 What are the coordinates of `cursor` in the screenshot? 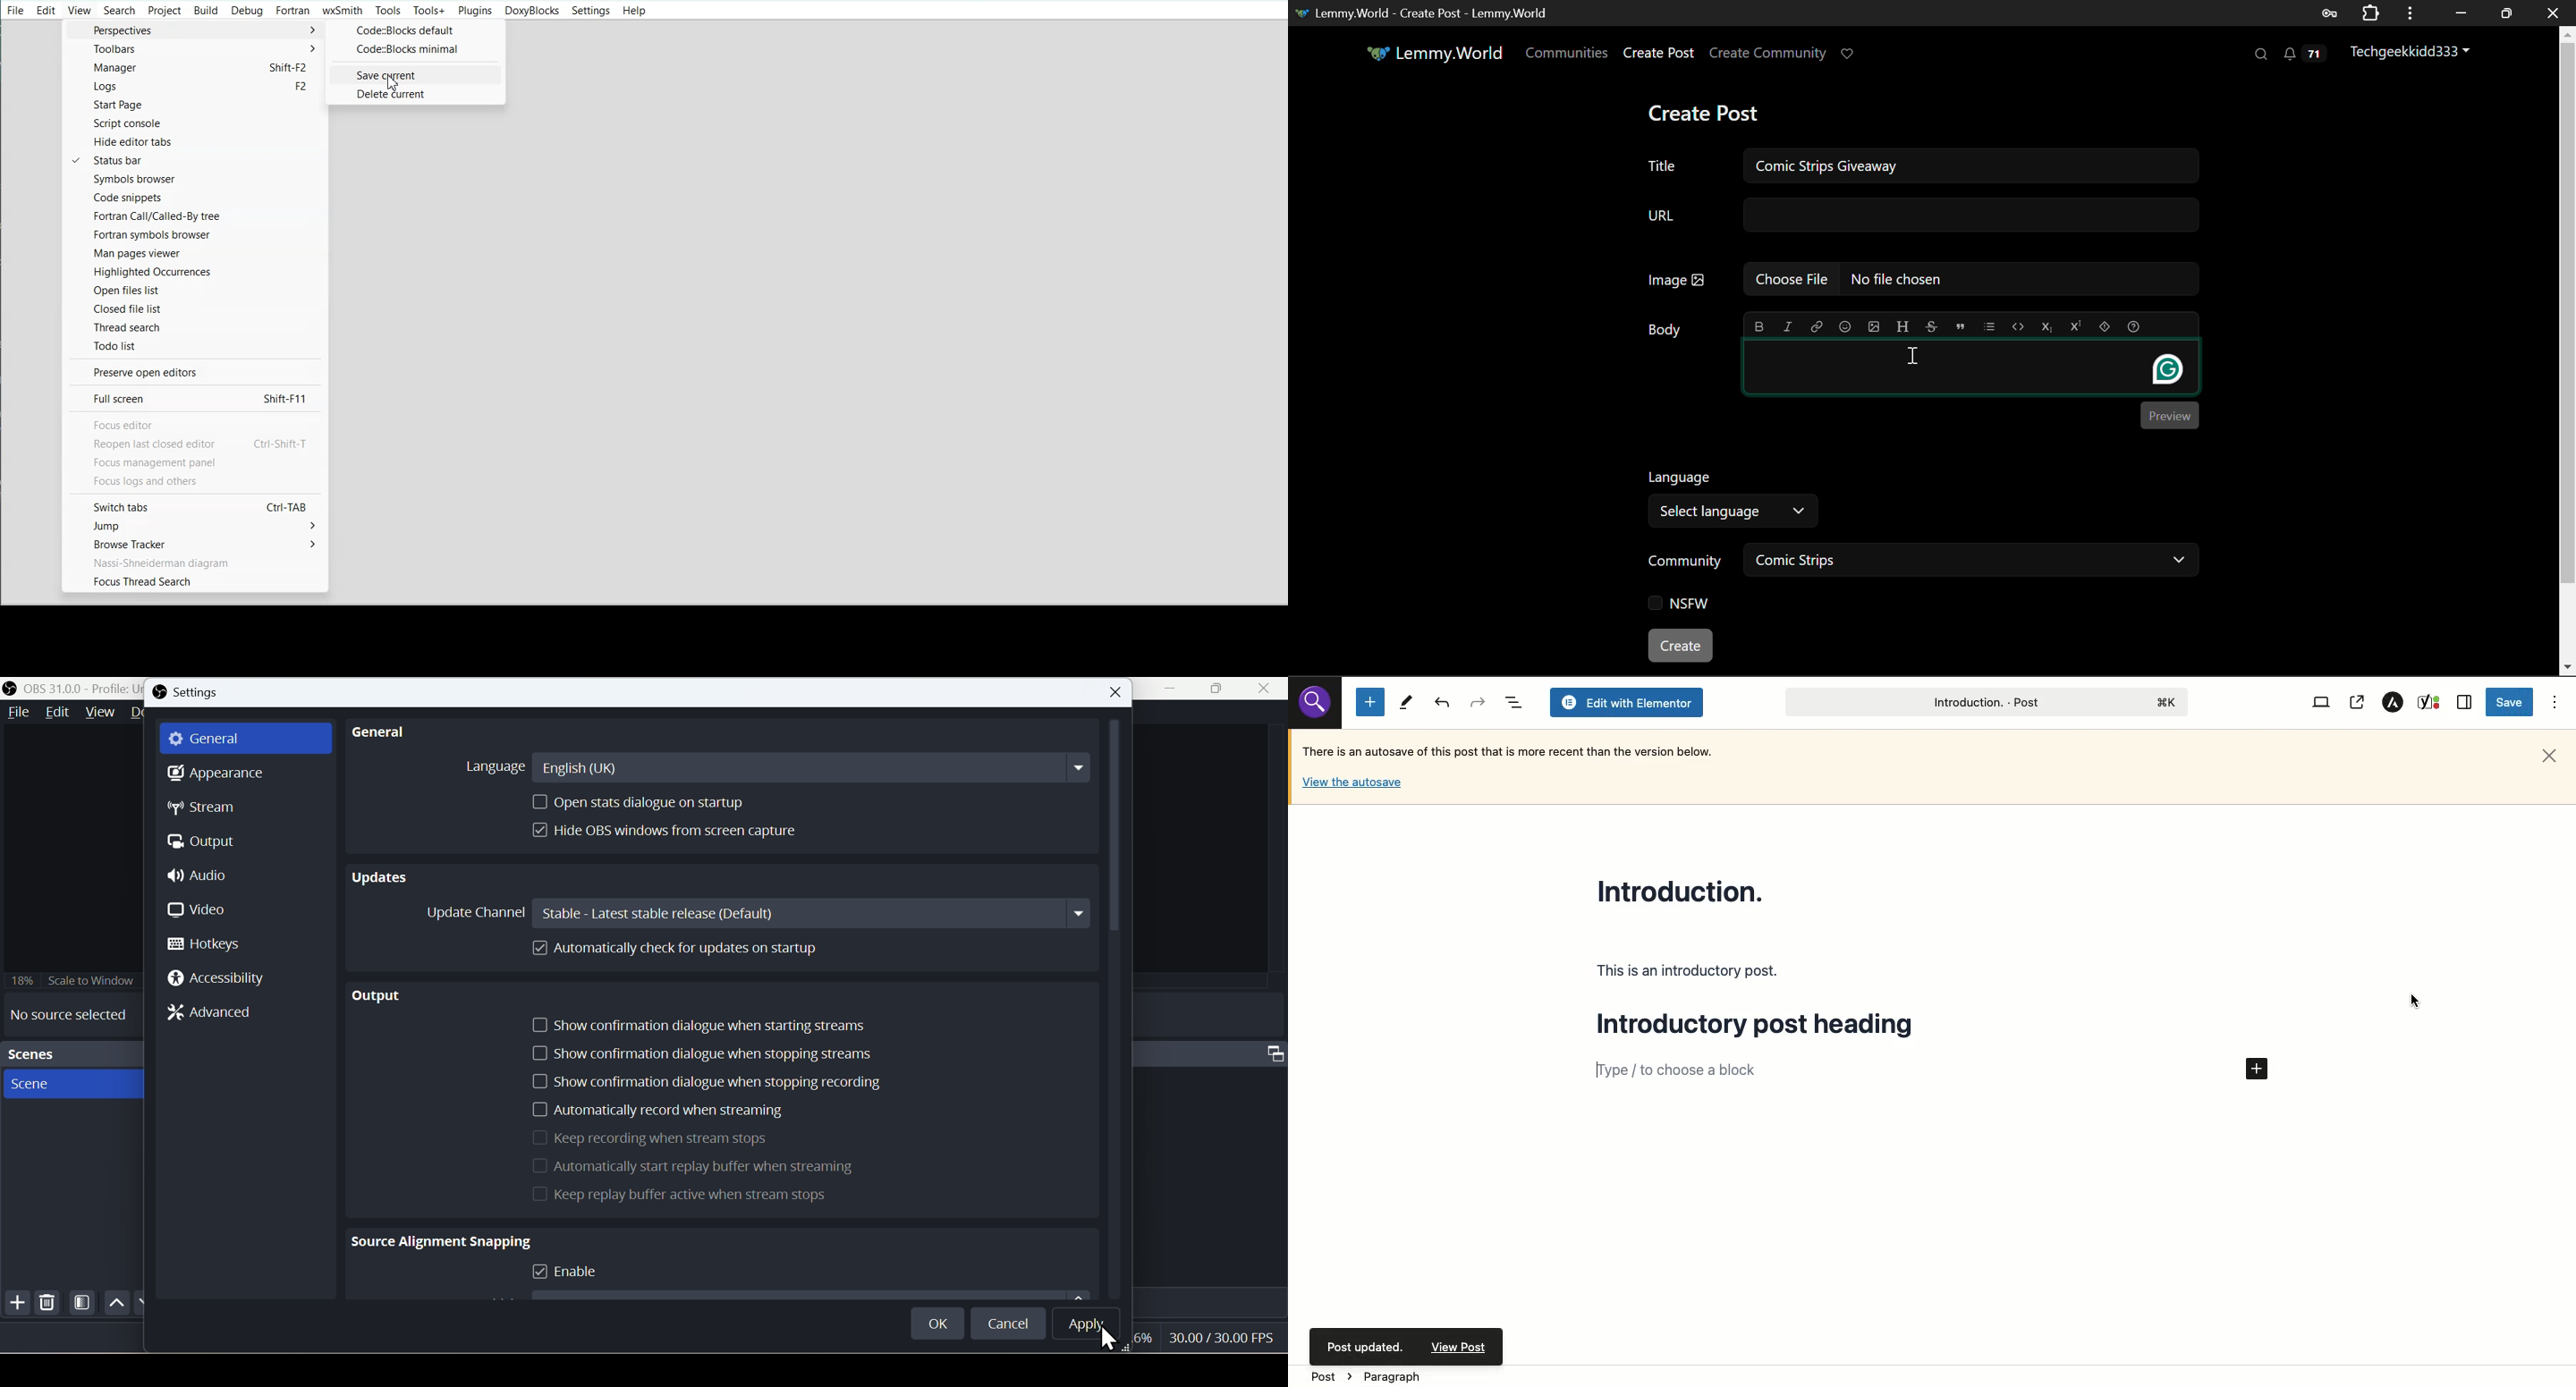 It's located at (2414, 1000).